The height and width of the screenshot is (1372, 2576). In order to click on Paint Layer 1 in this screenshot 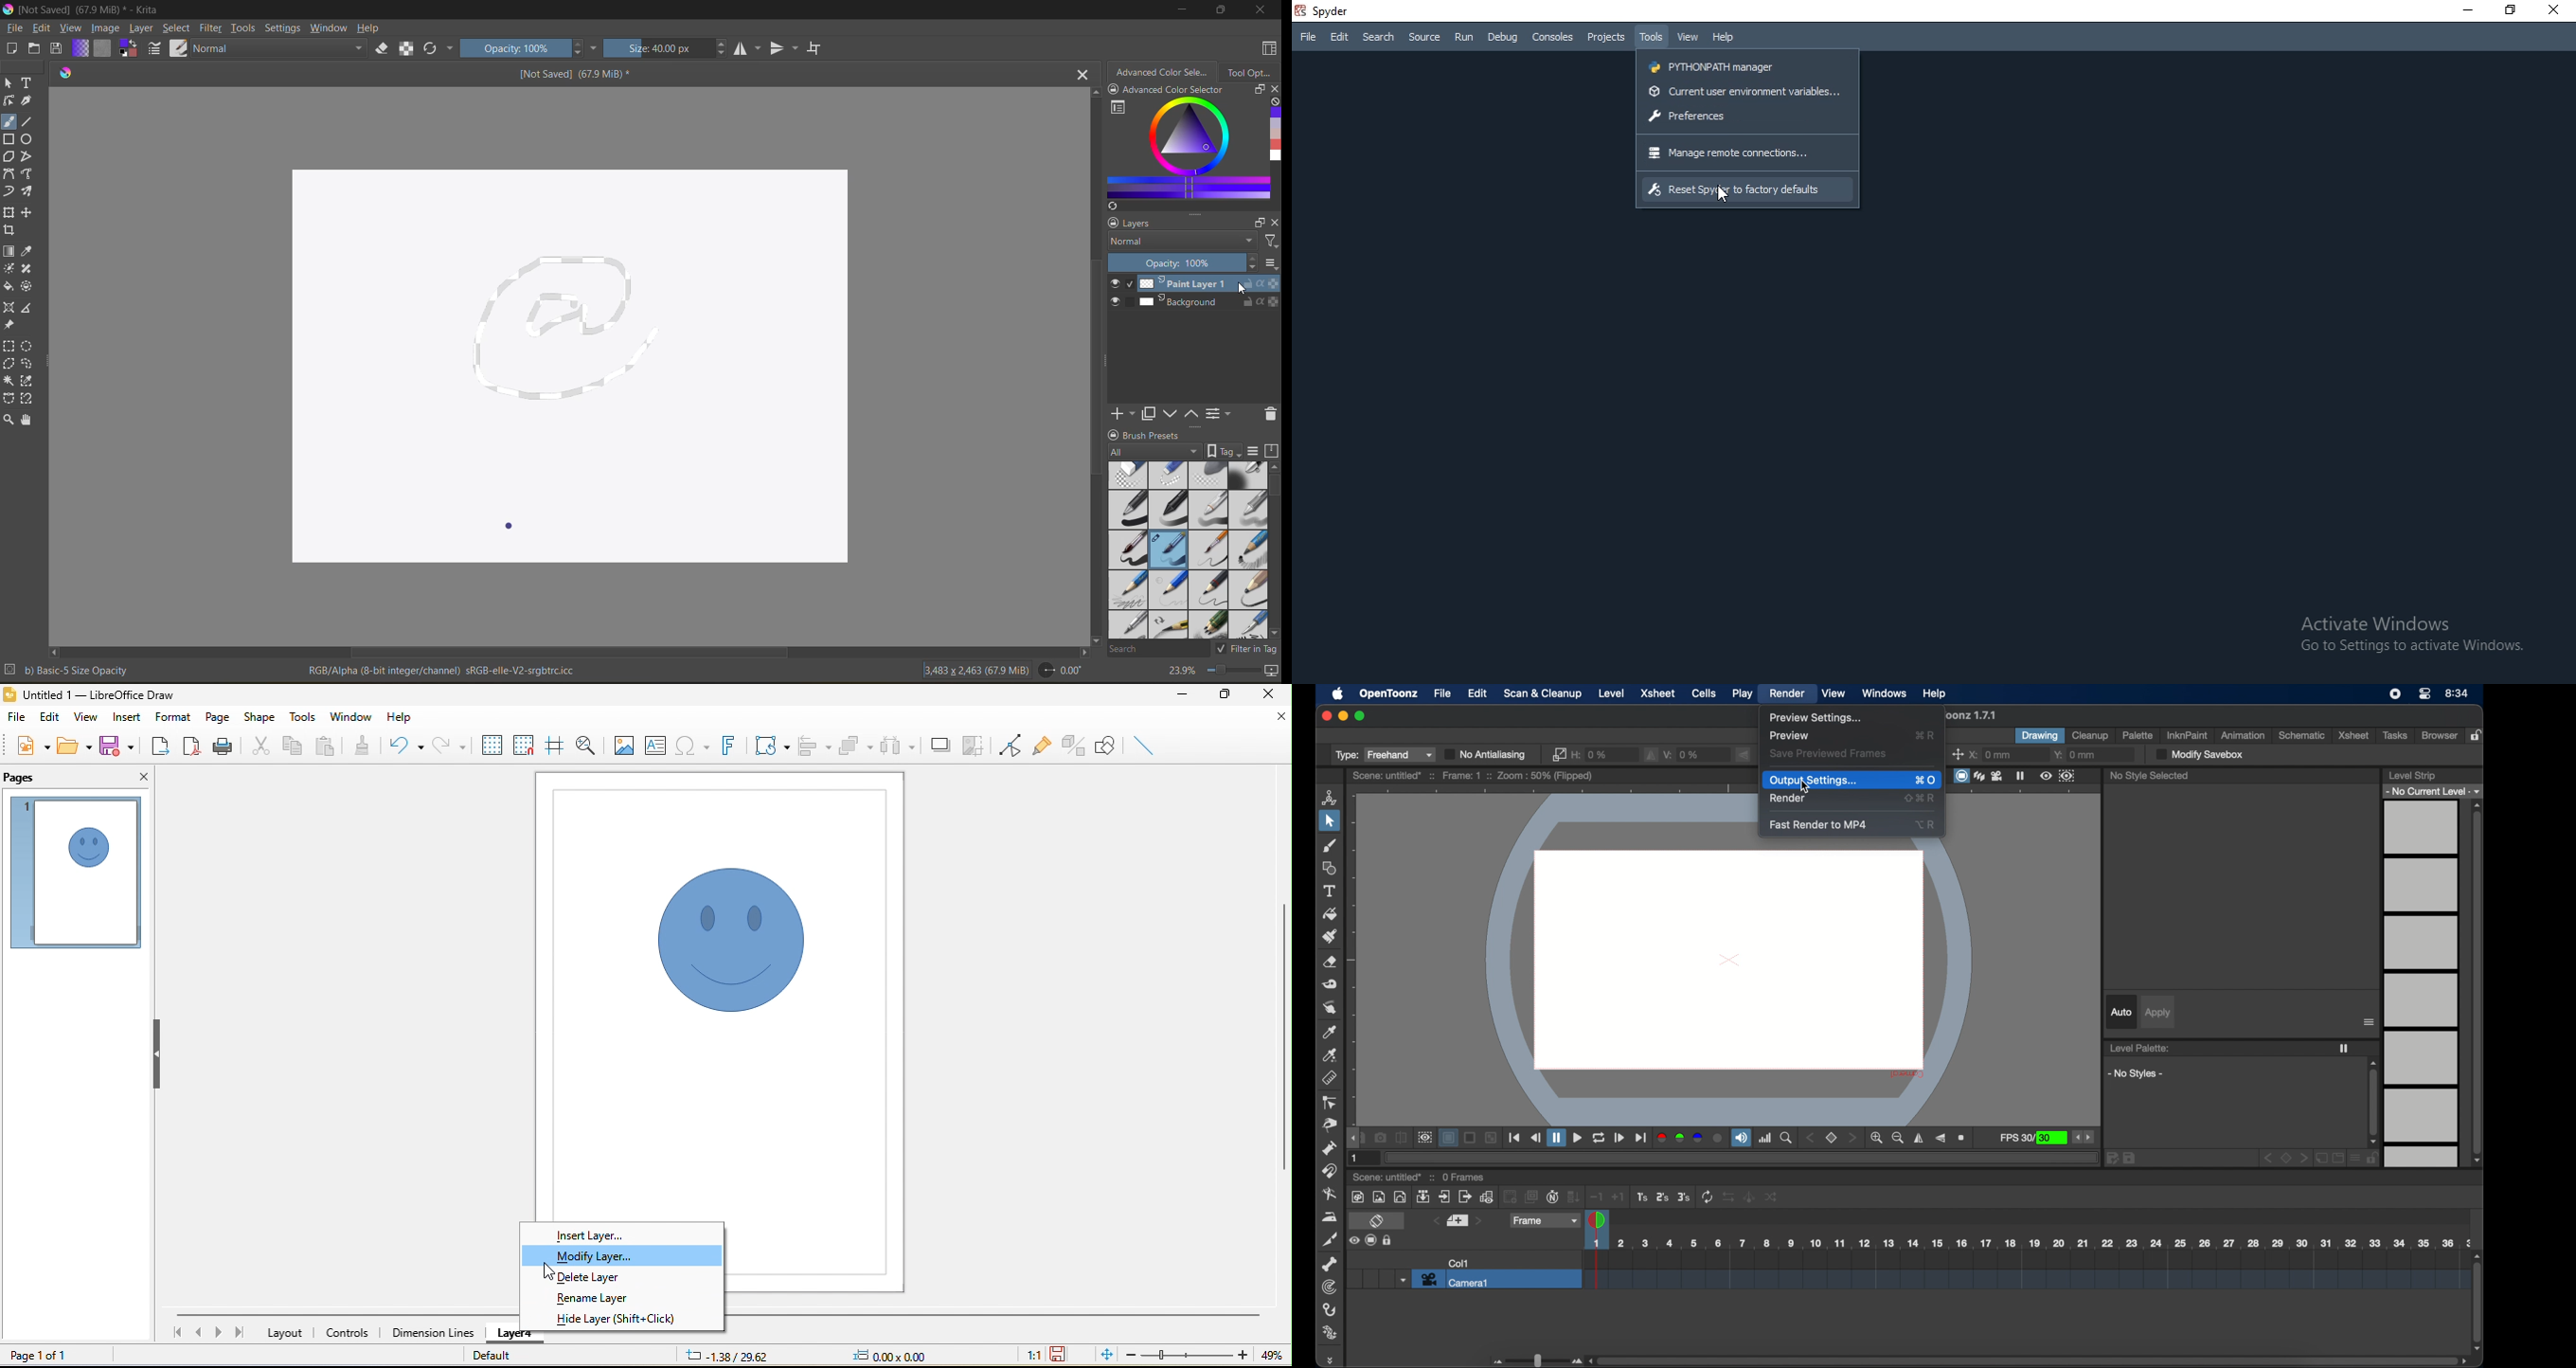, I will do `click(1211, 283)`.